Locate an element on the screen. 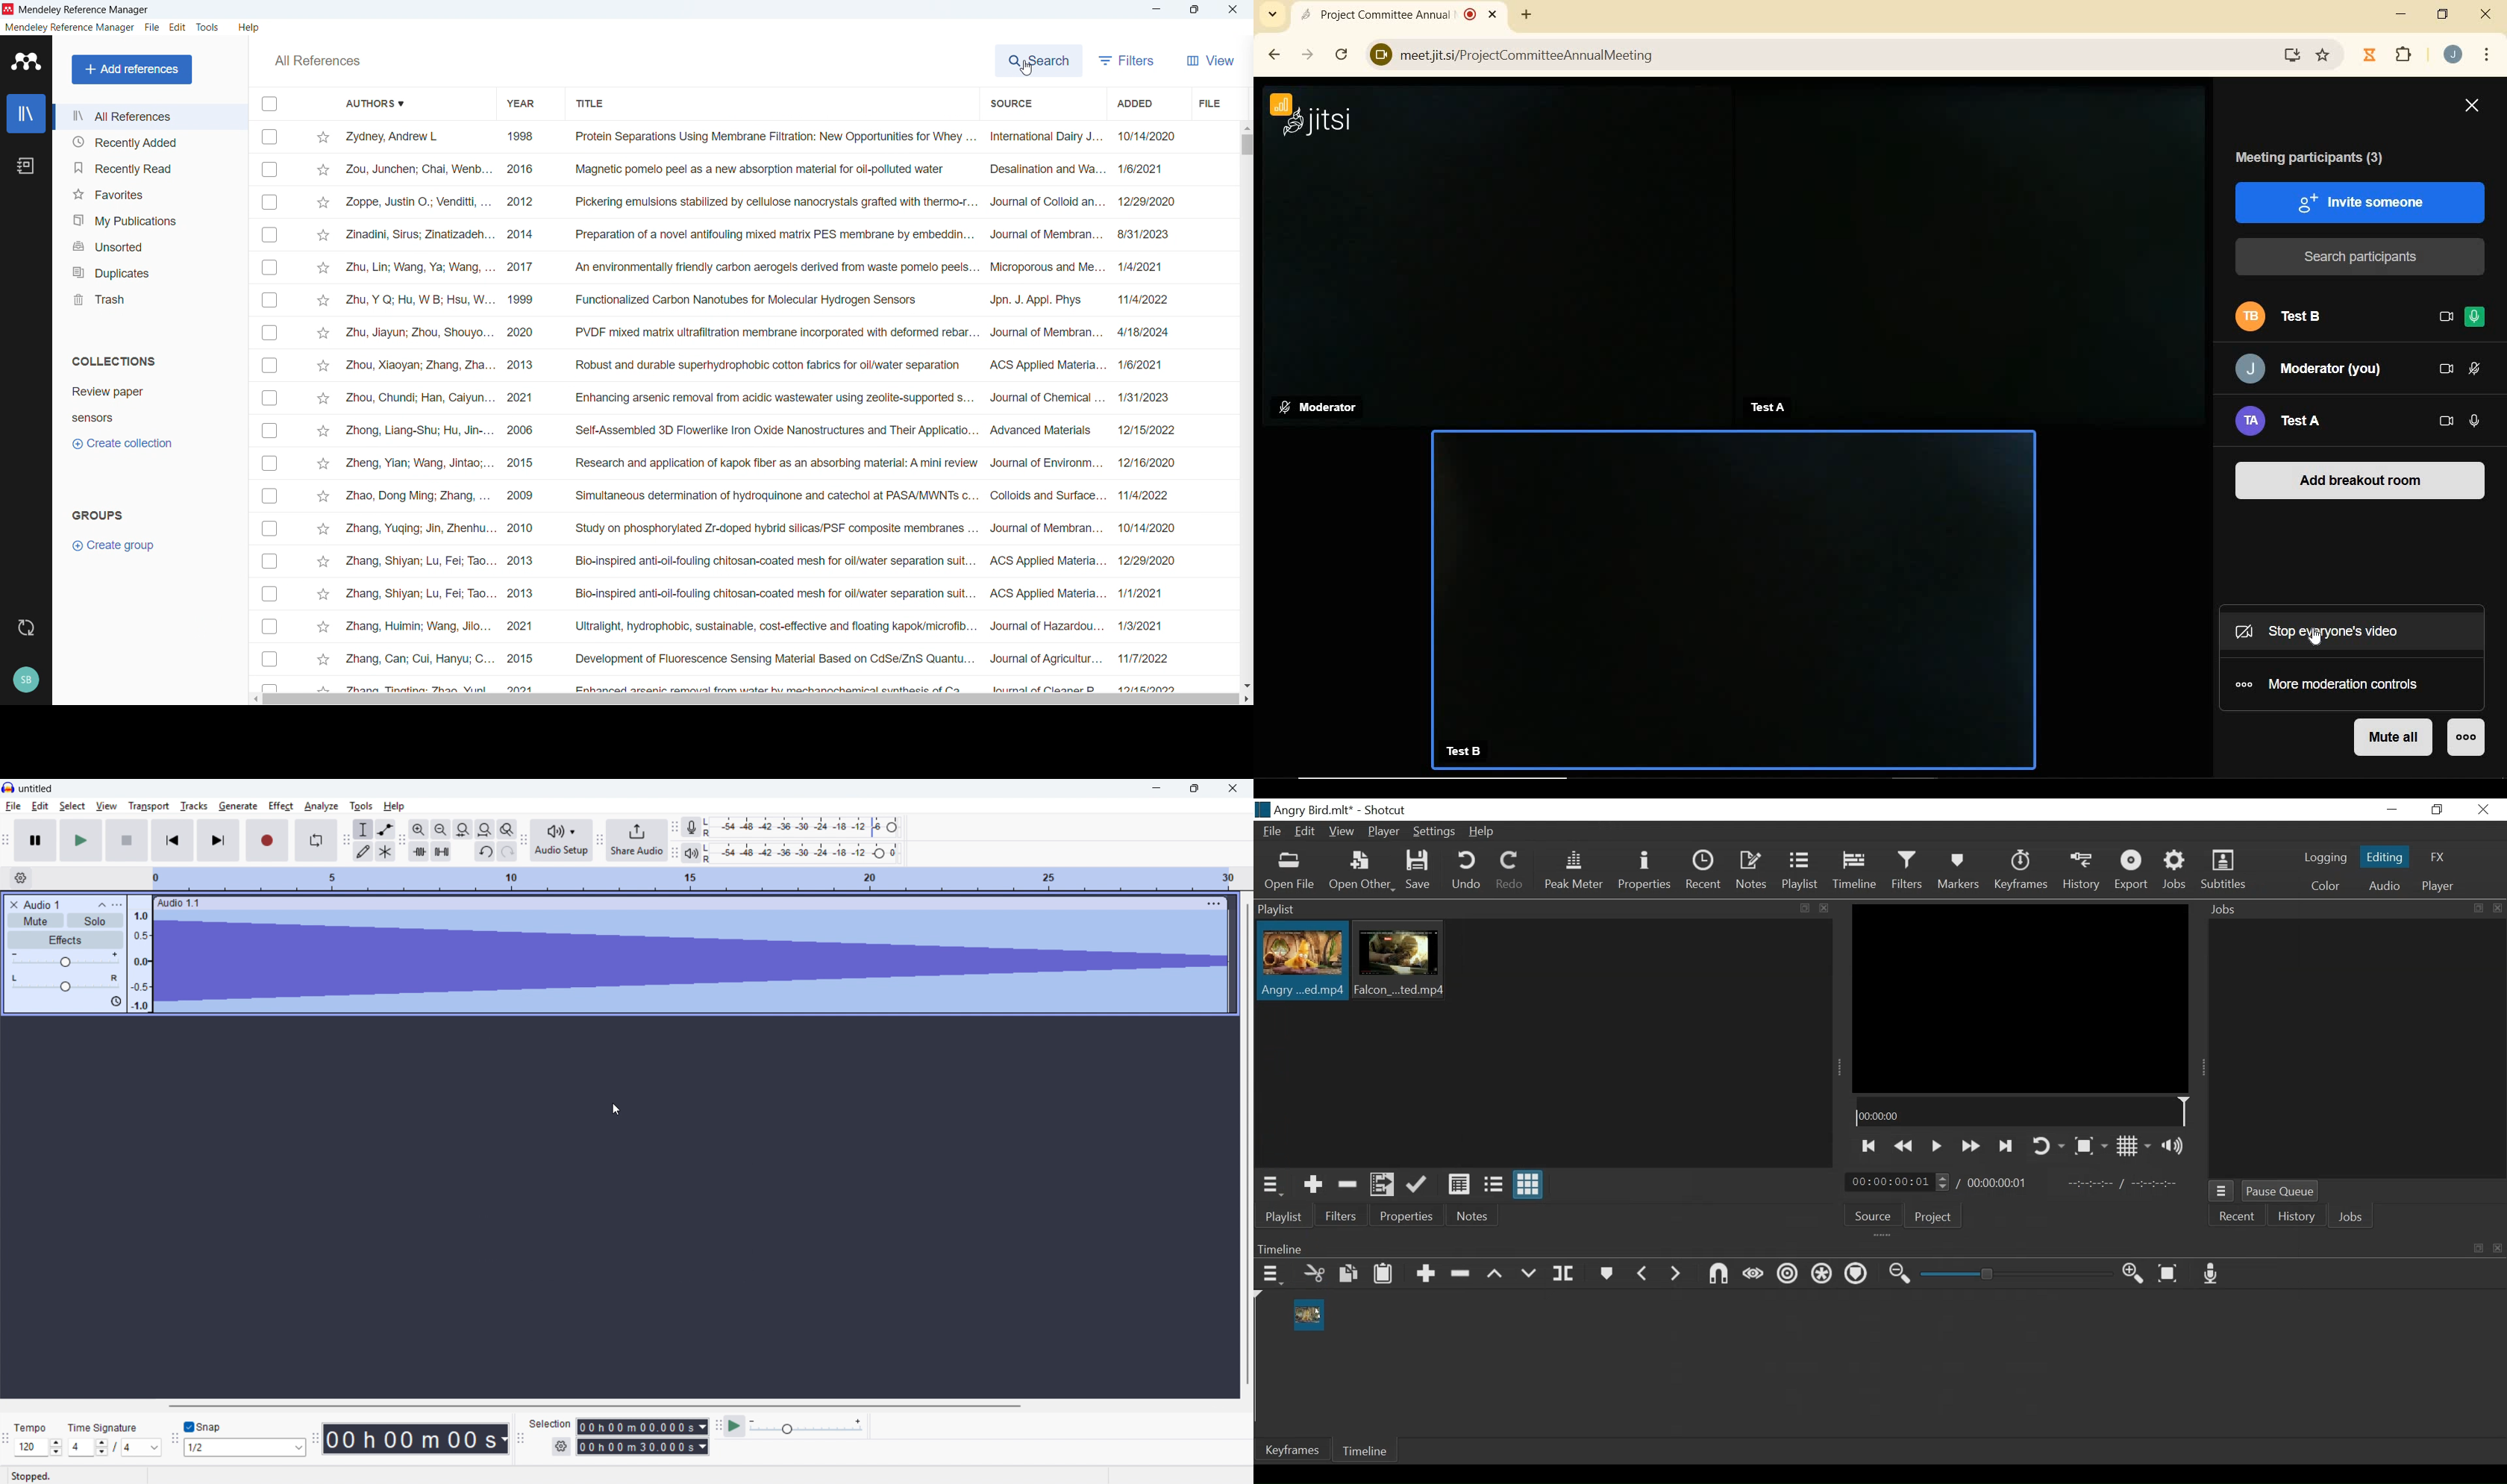 Image resolution: width=2520 pixels, height=1484 pixels. Zoom timeline in is located at coordinates (2136, 1273).